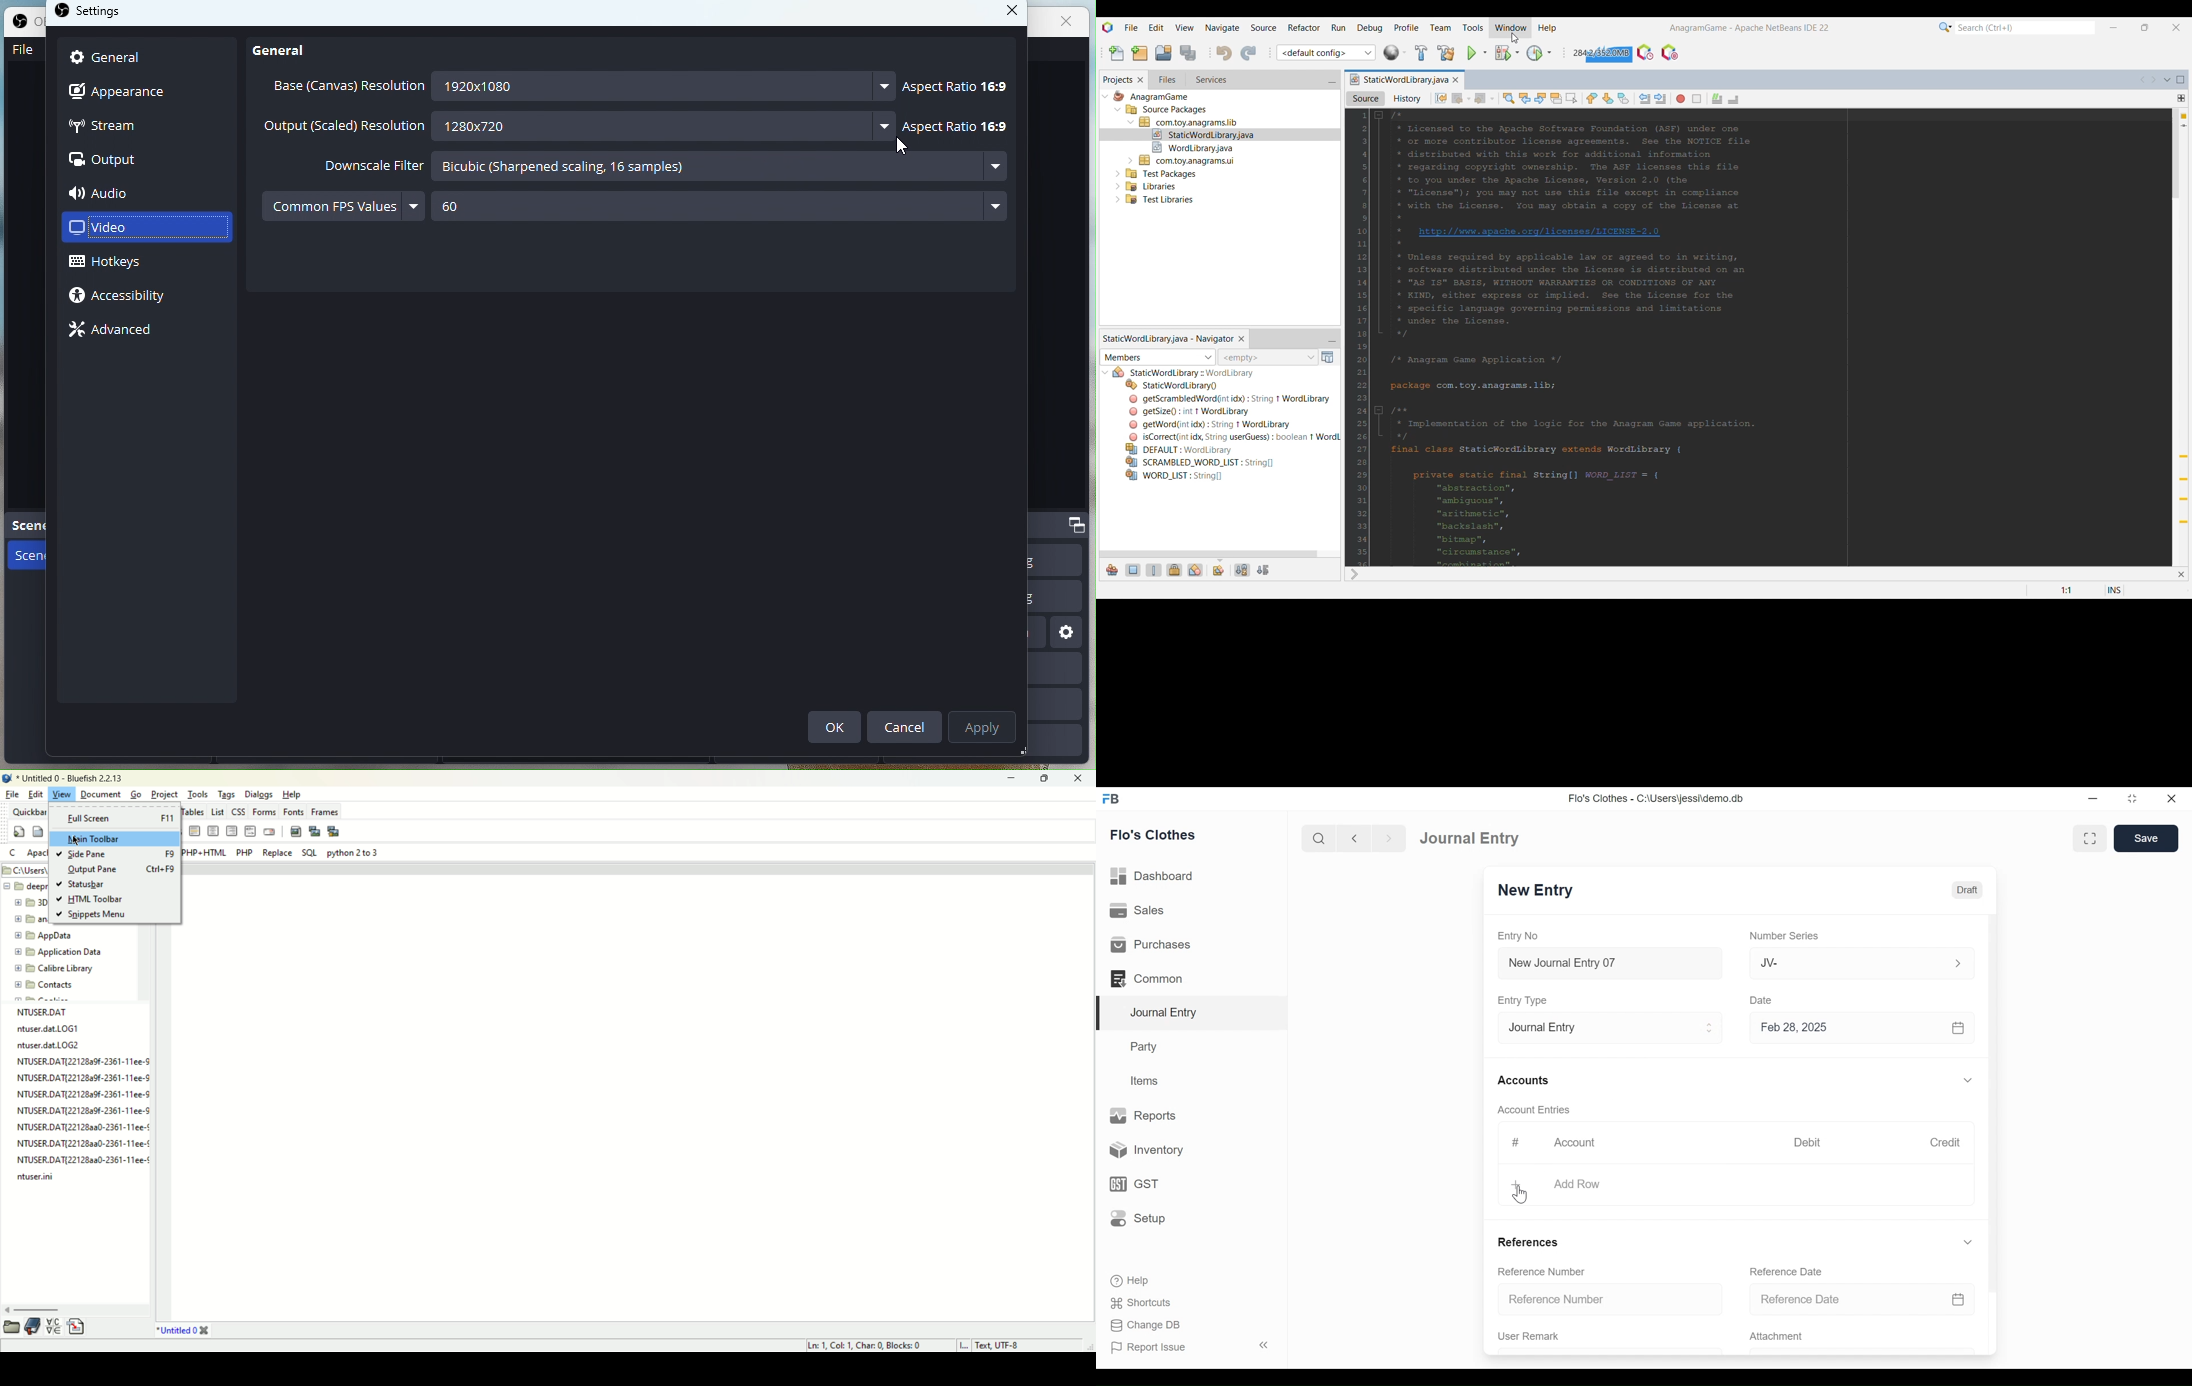 The height and width of the screenshot is (1400, 2212). I want to click on app, so click(49, 936).